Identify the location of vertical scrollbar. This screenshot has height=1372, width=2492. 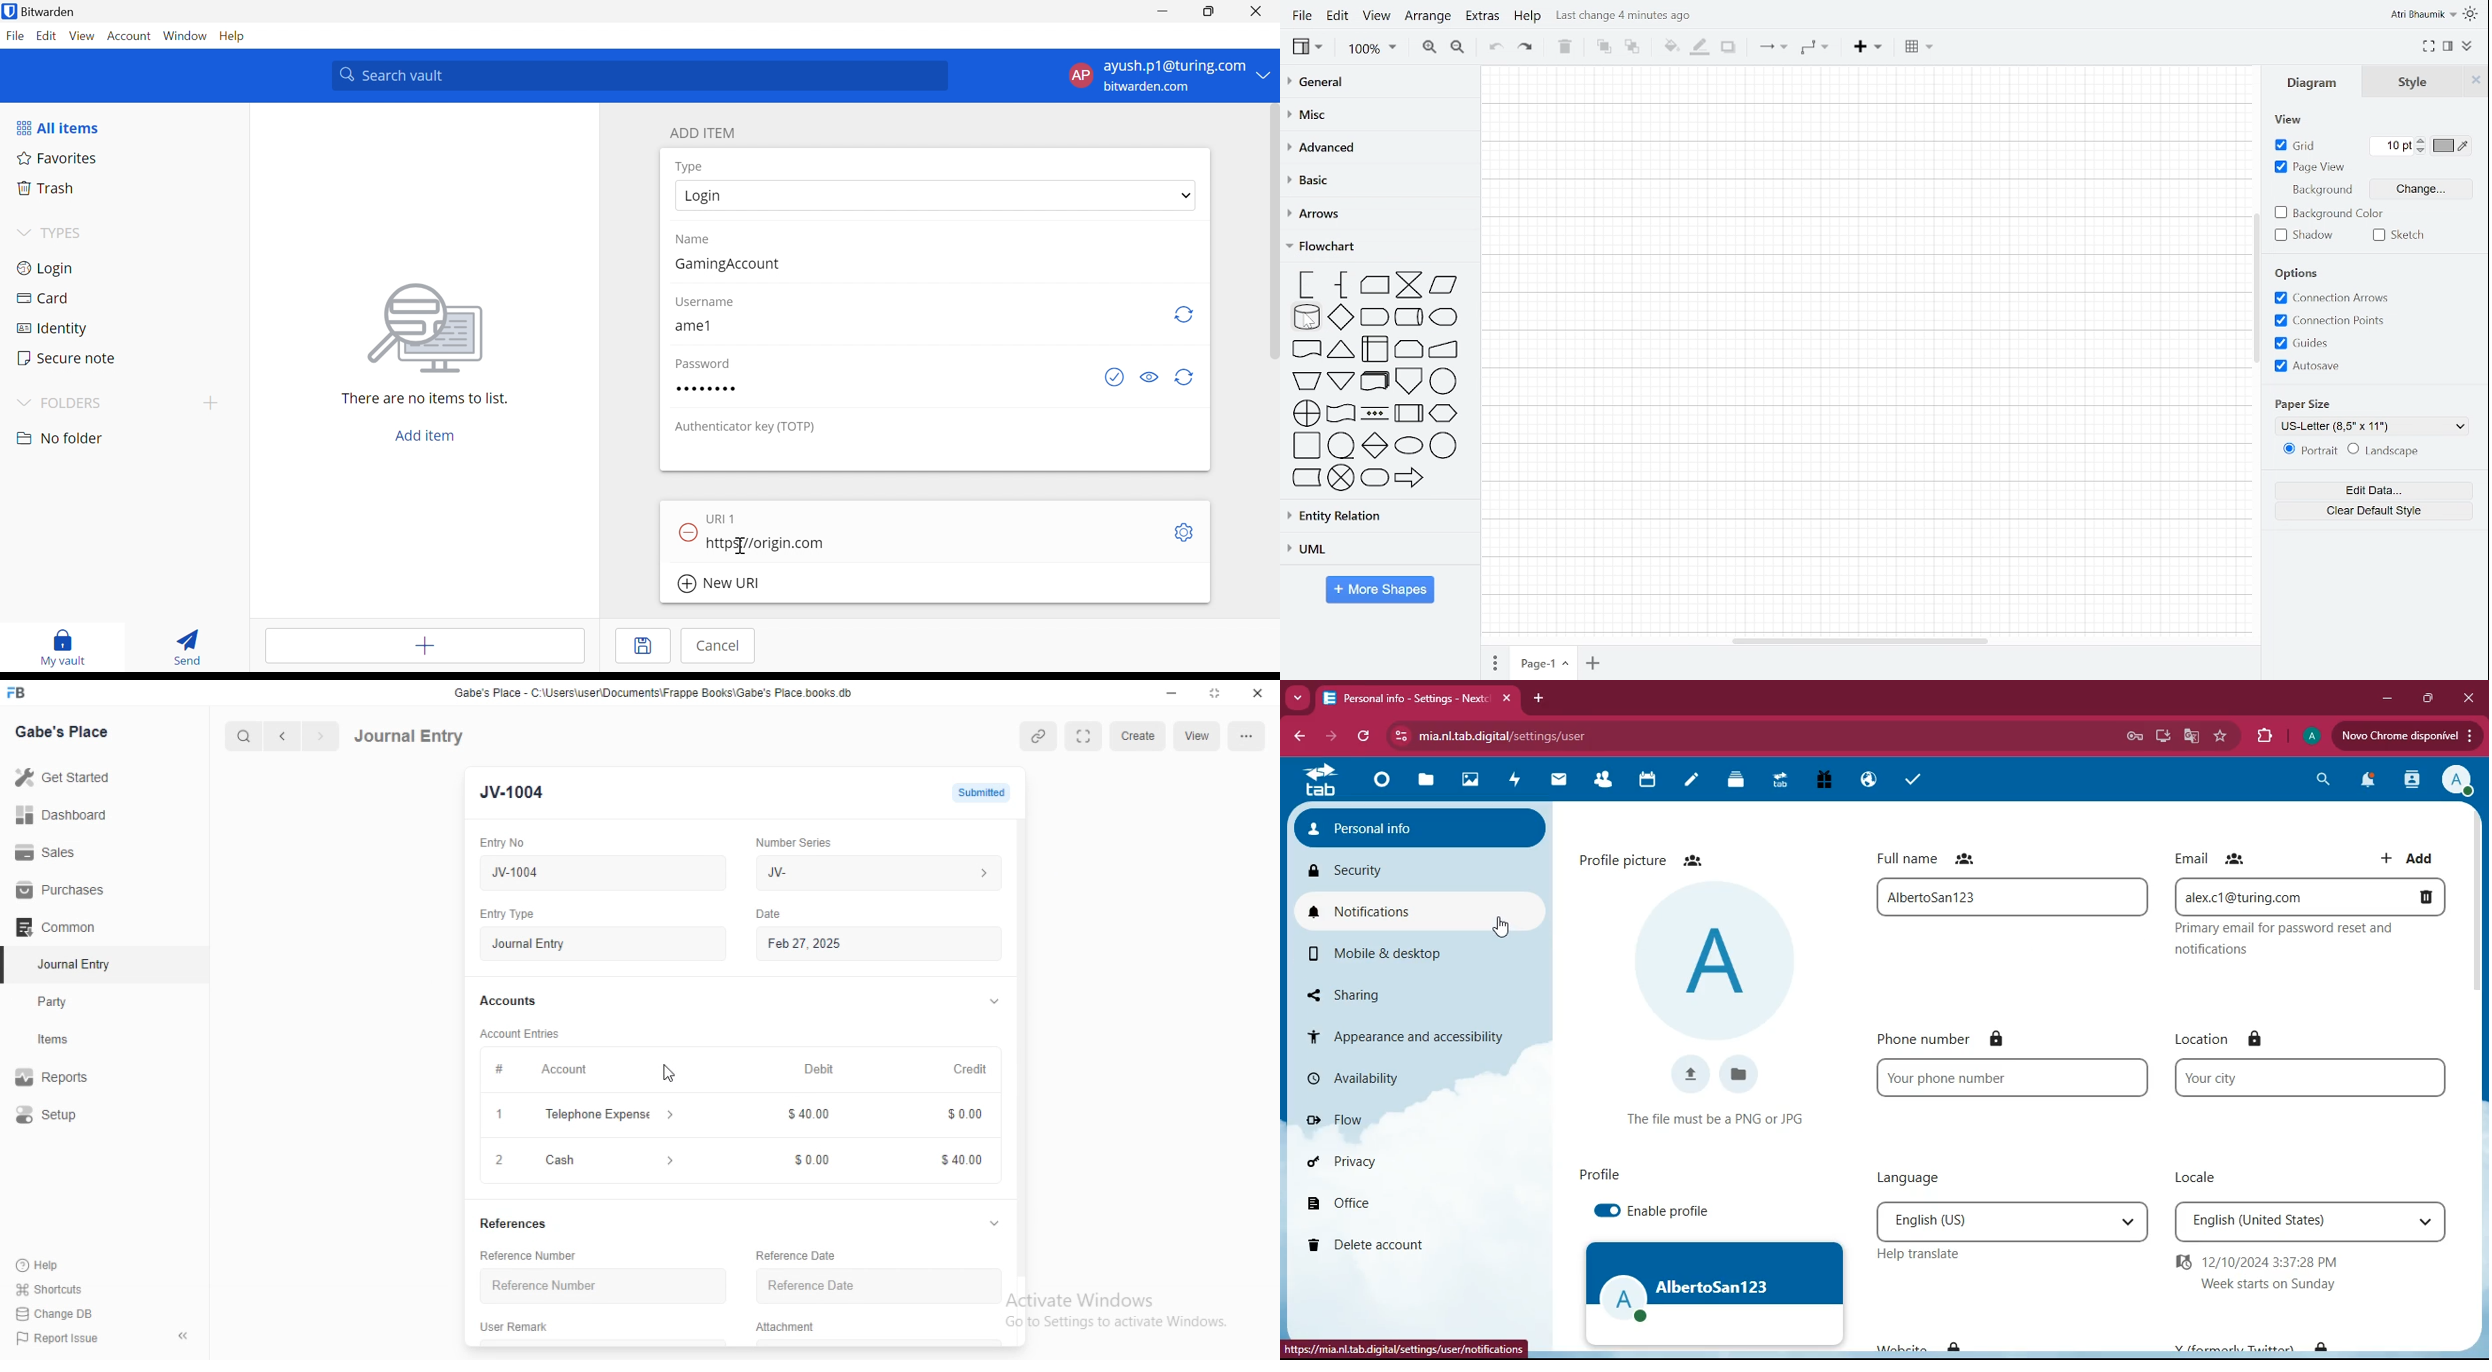
(2258, 309).